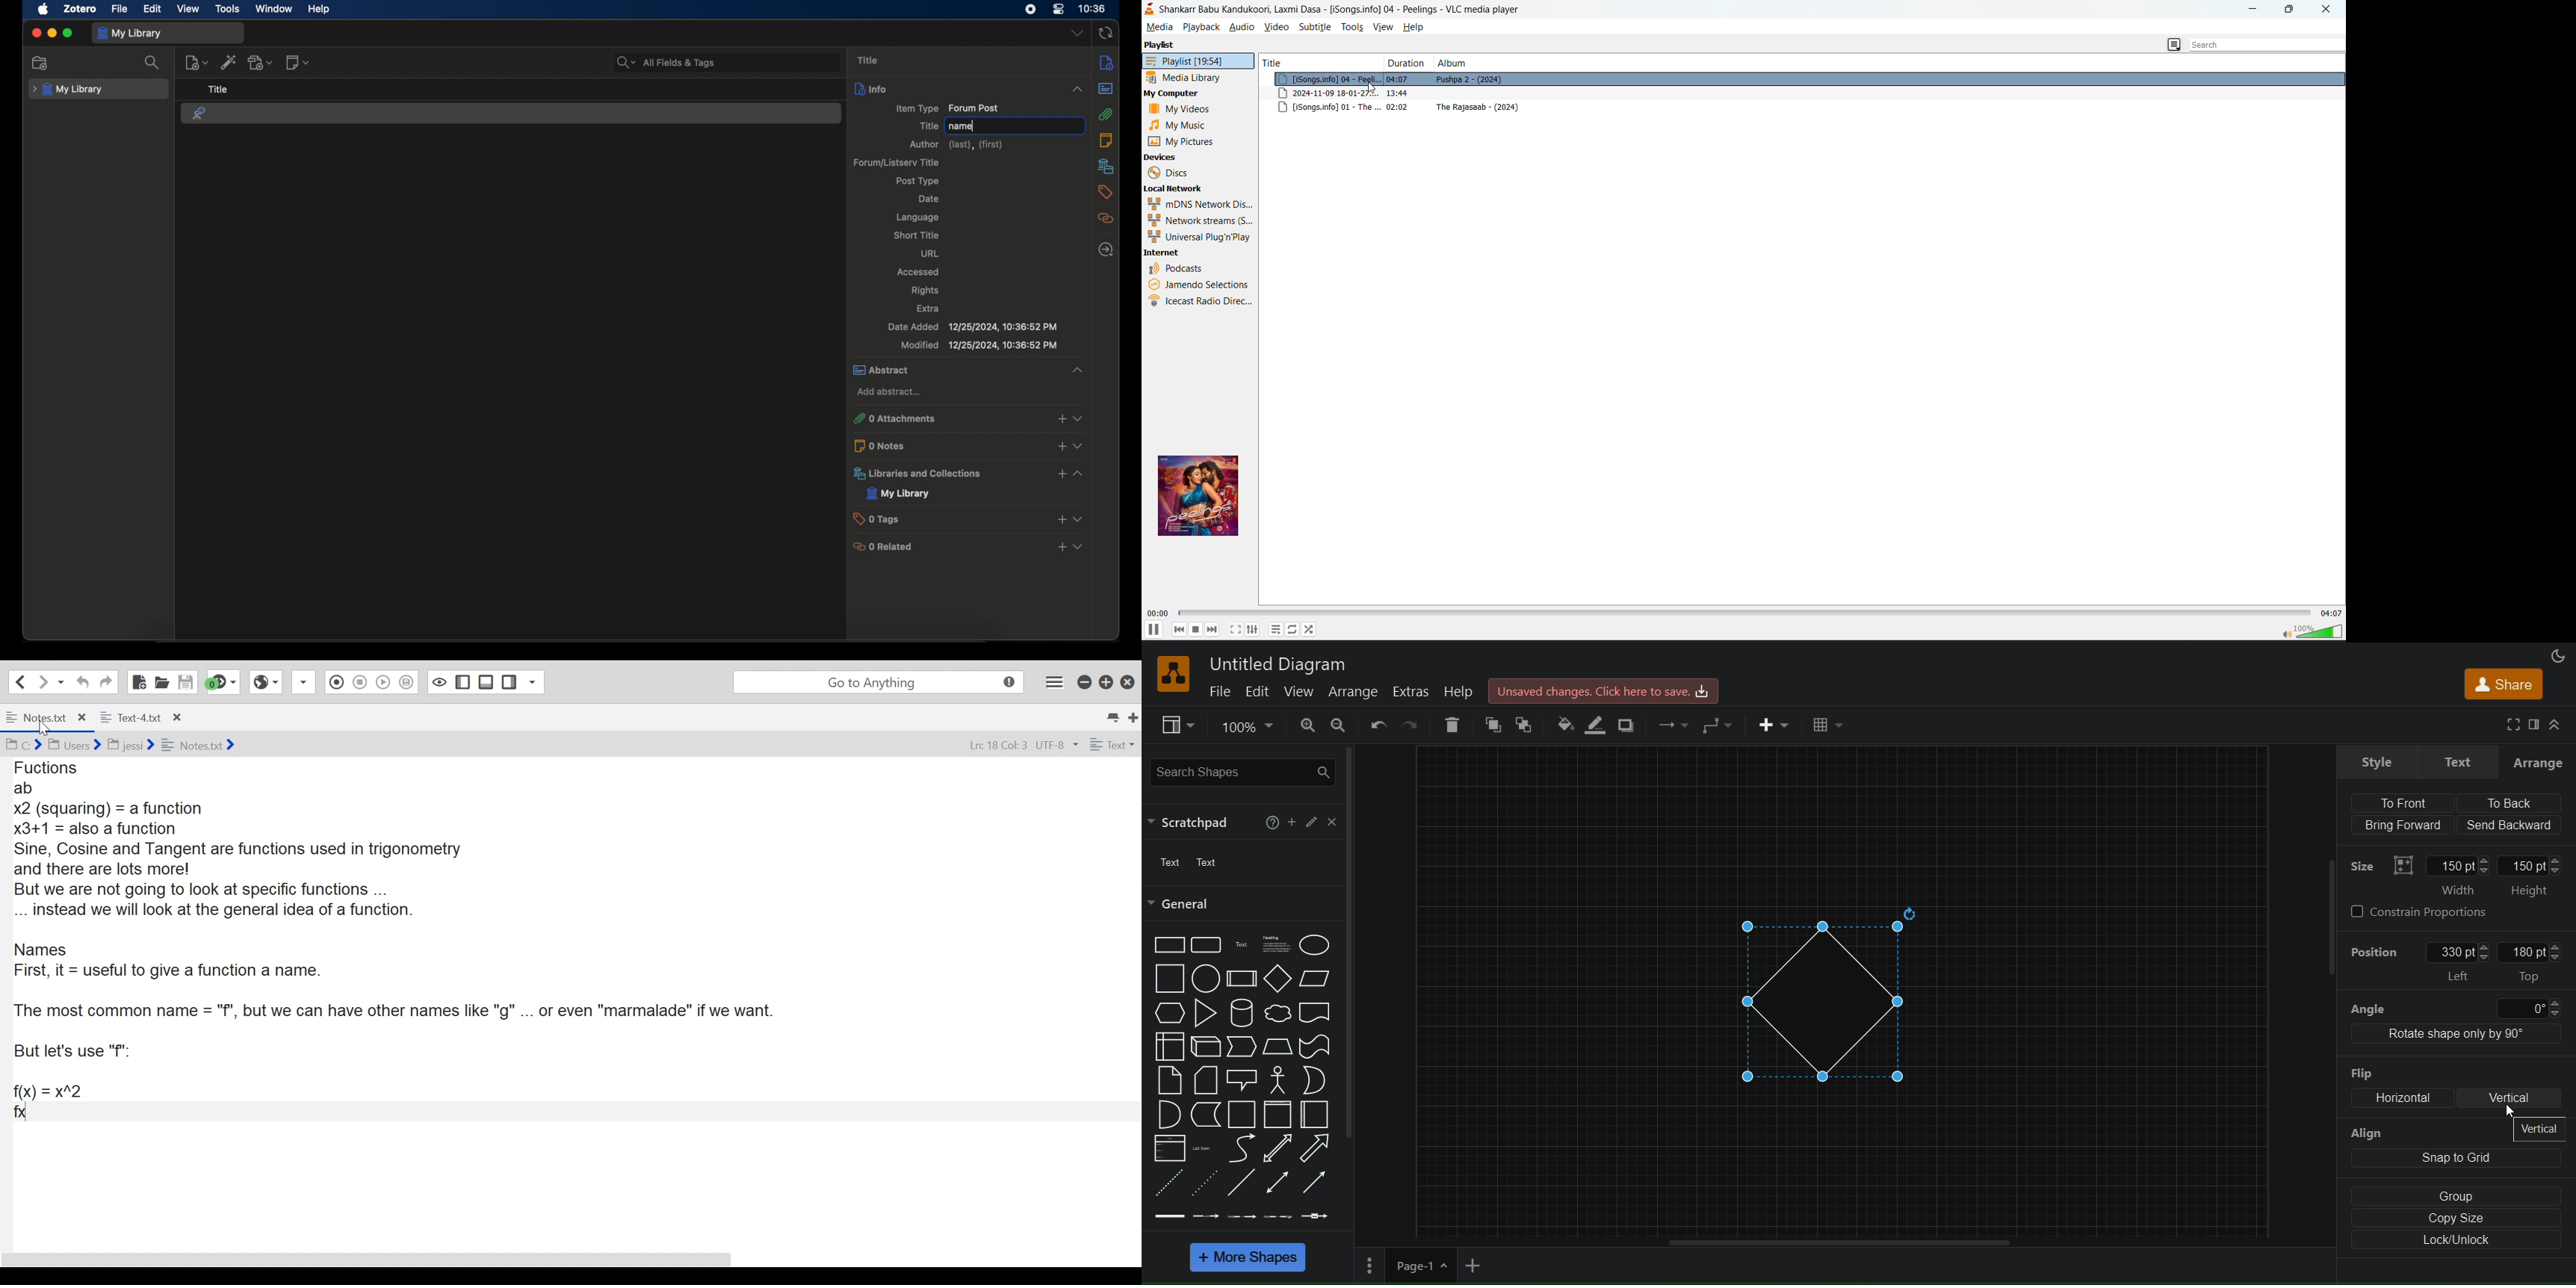  Describe the element at coordinates (970, 547) in the screenshot. I see `0 related` at that location.